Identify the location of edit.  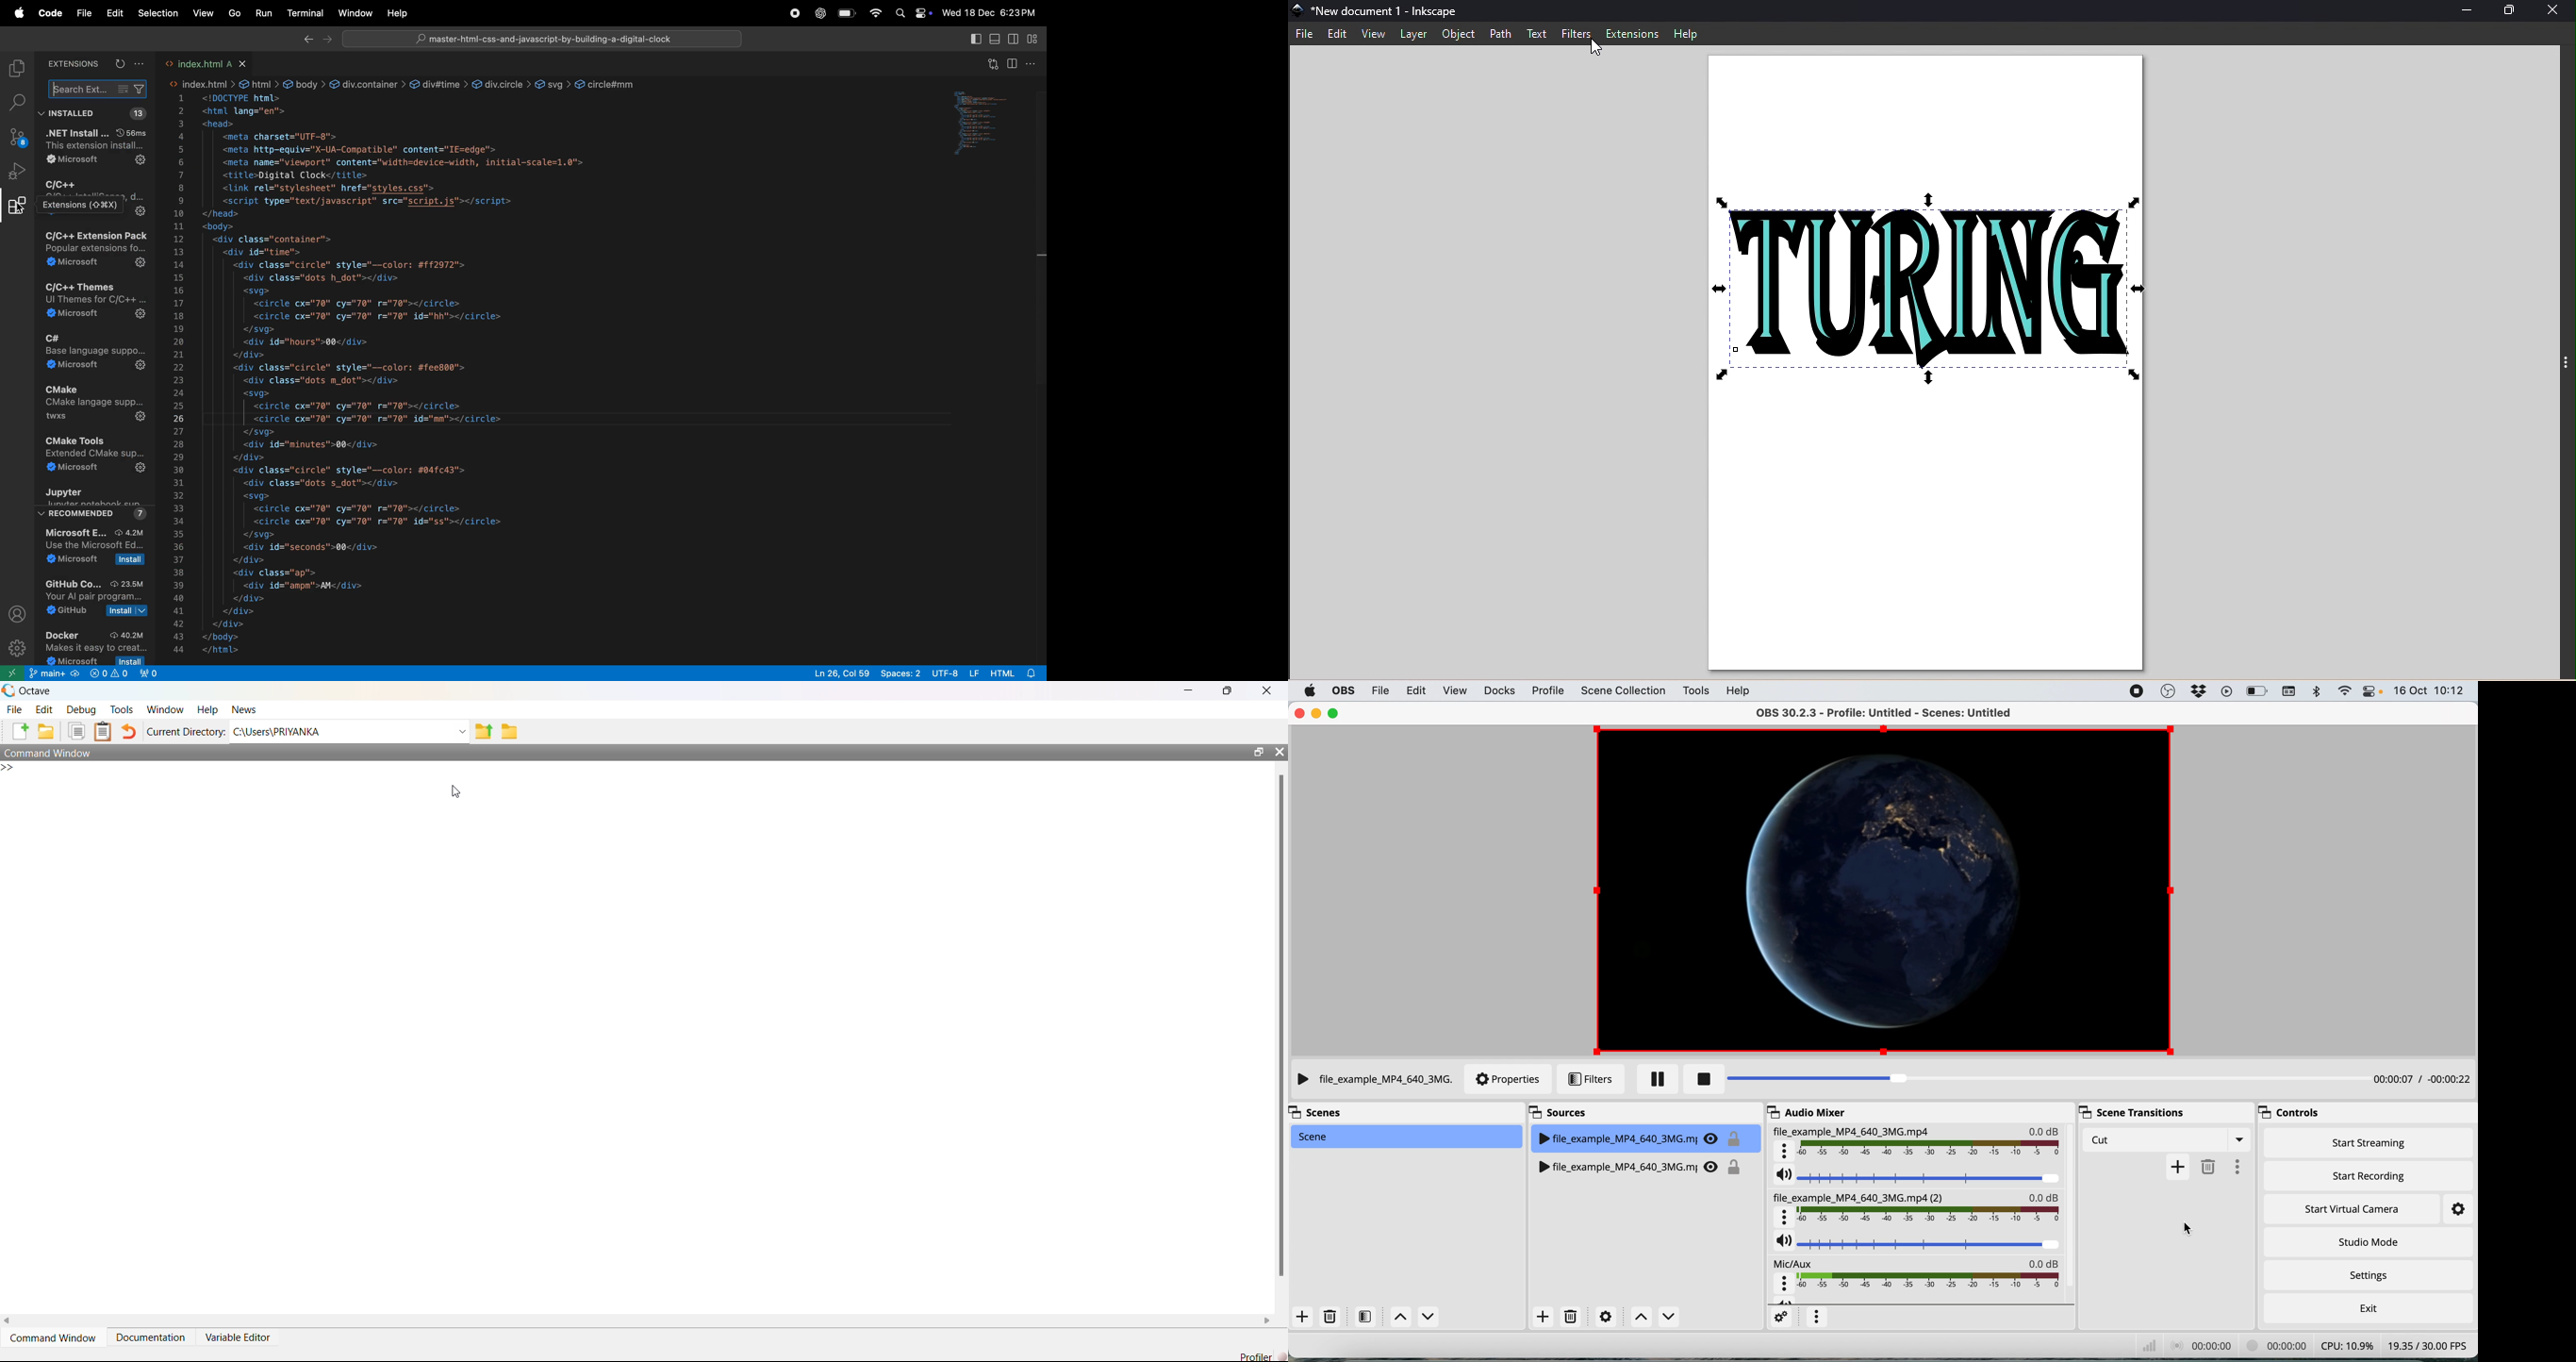
(1418, 690).